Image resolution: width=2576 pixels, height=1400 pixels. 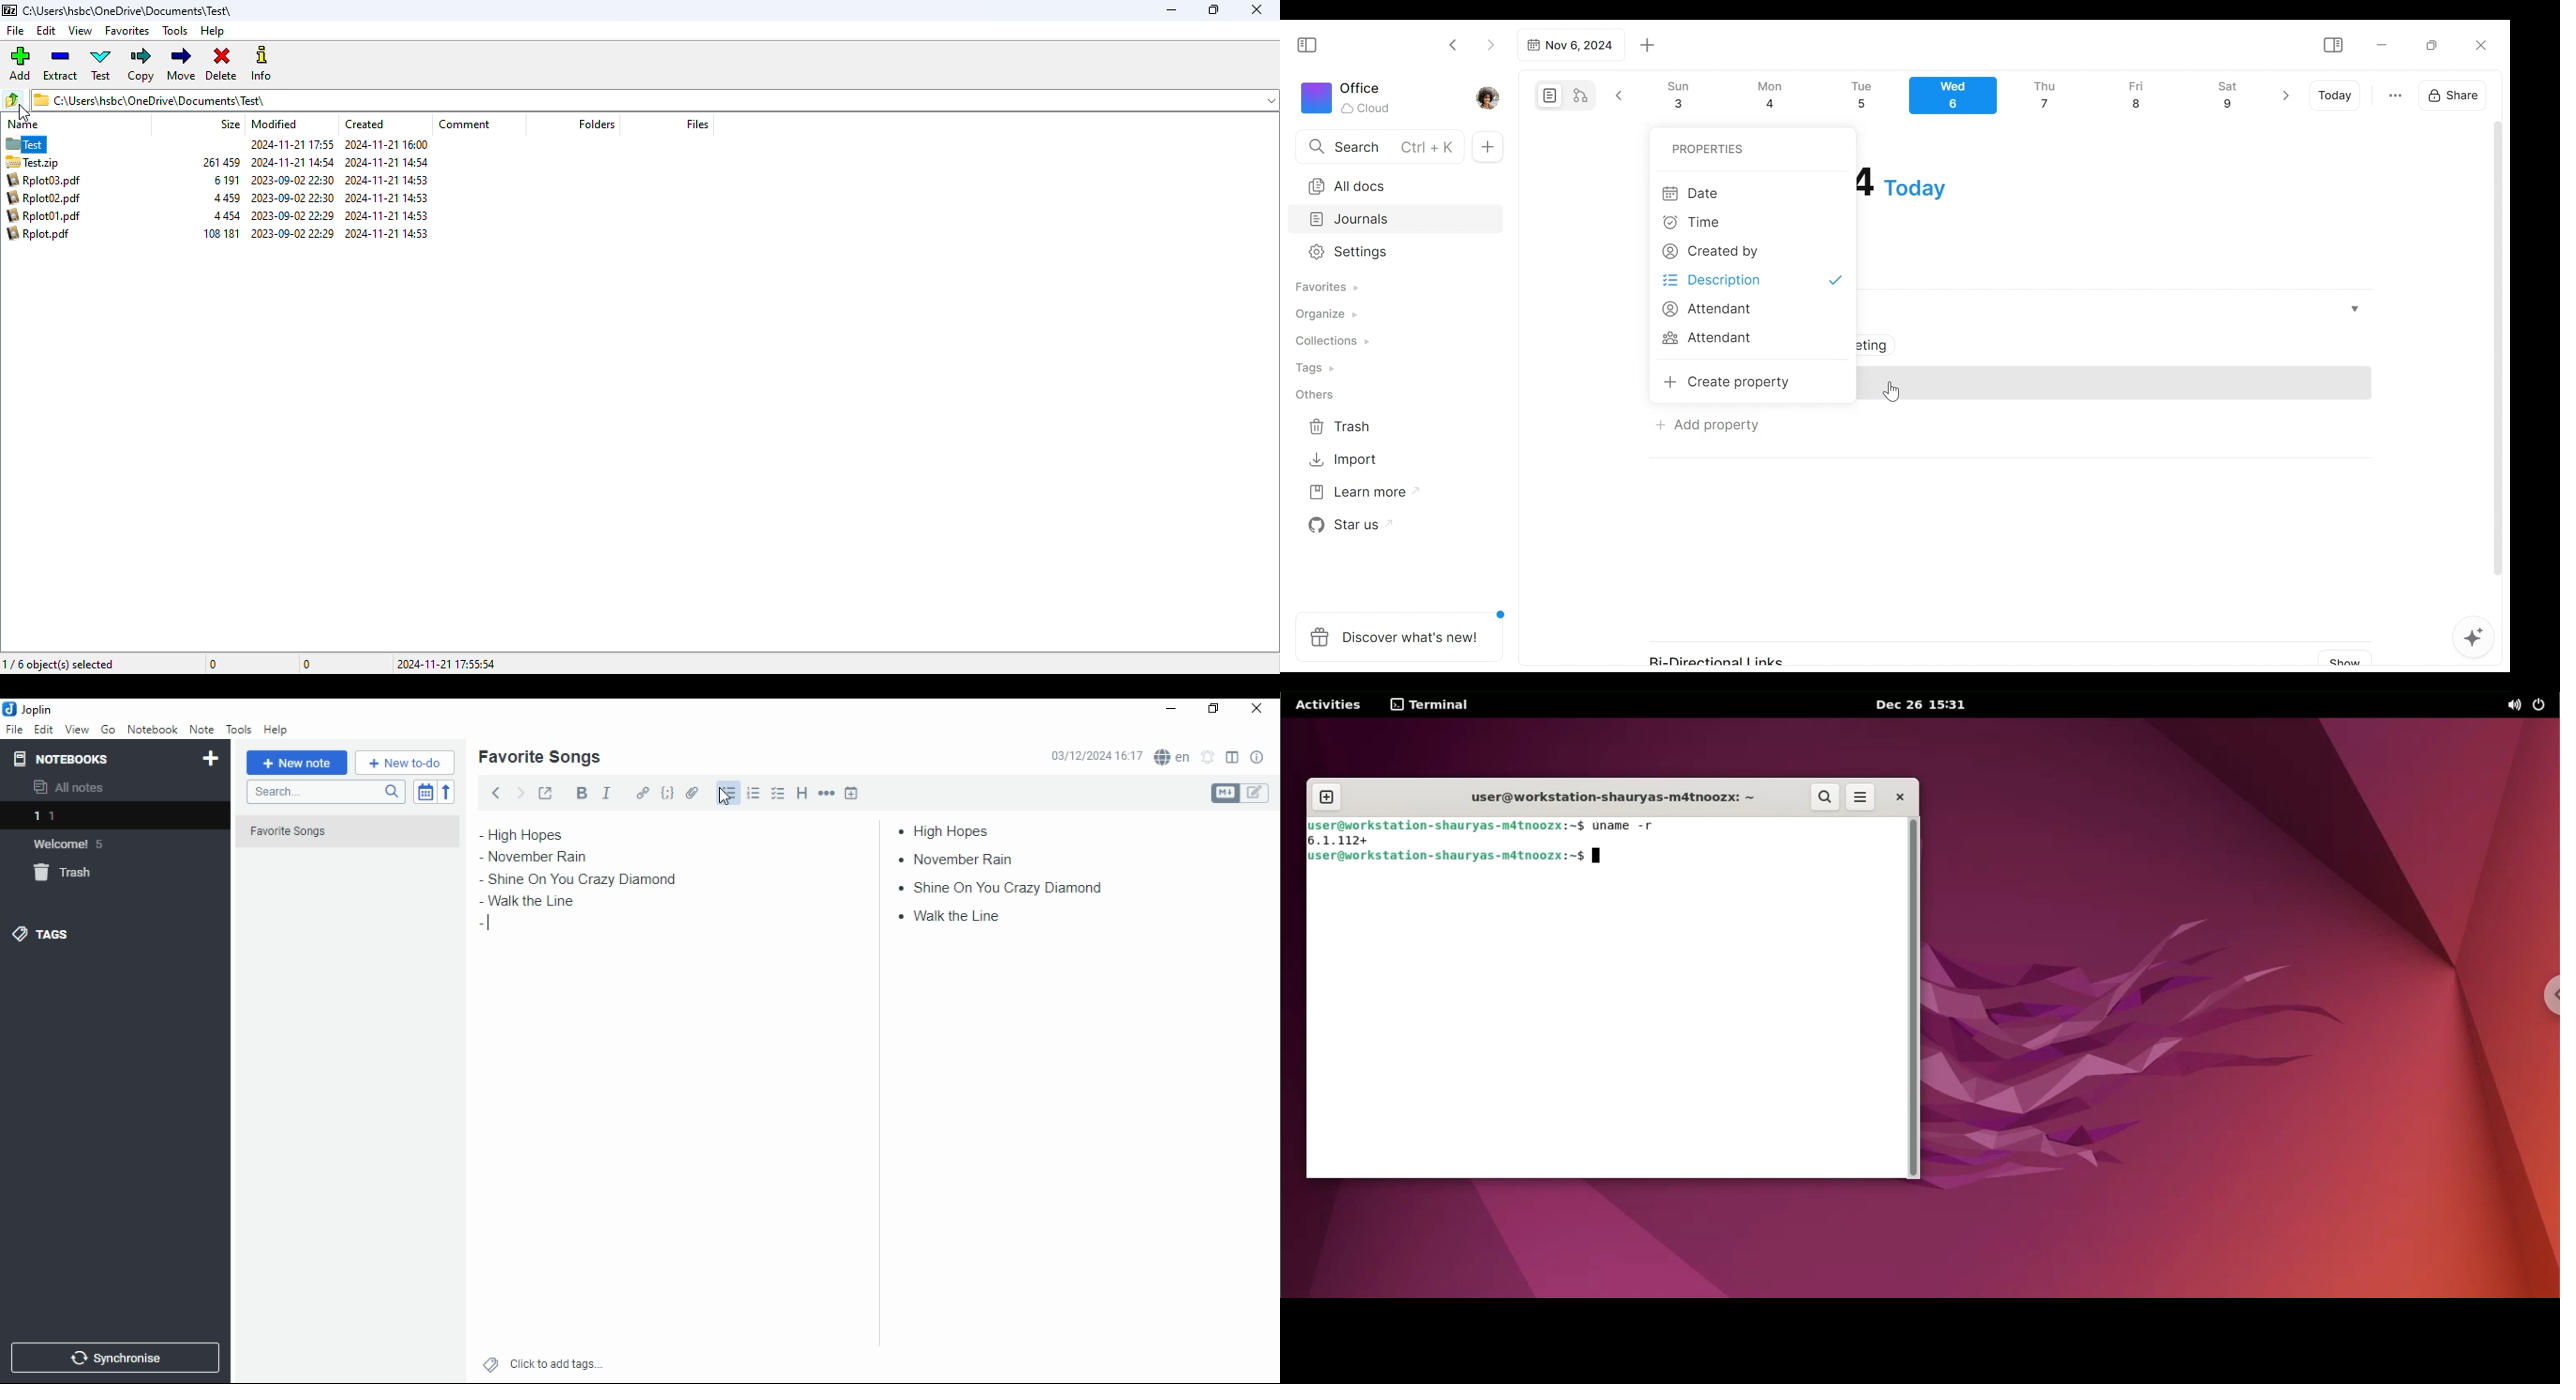 What do you see at coordinates (1168, 710) in the screenshot?
I see `minimize` at bounding box center [1168, 710].